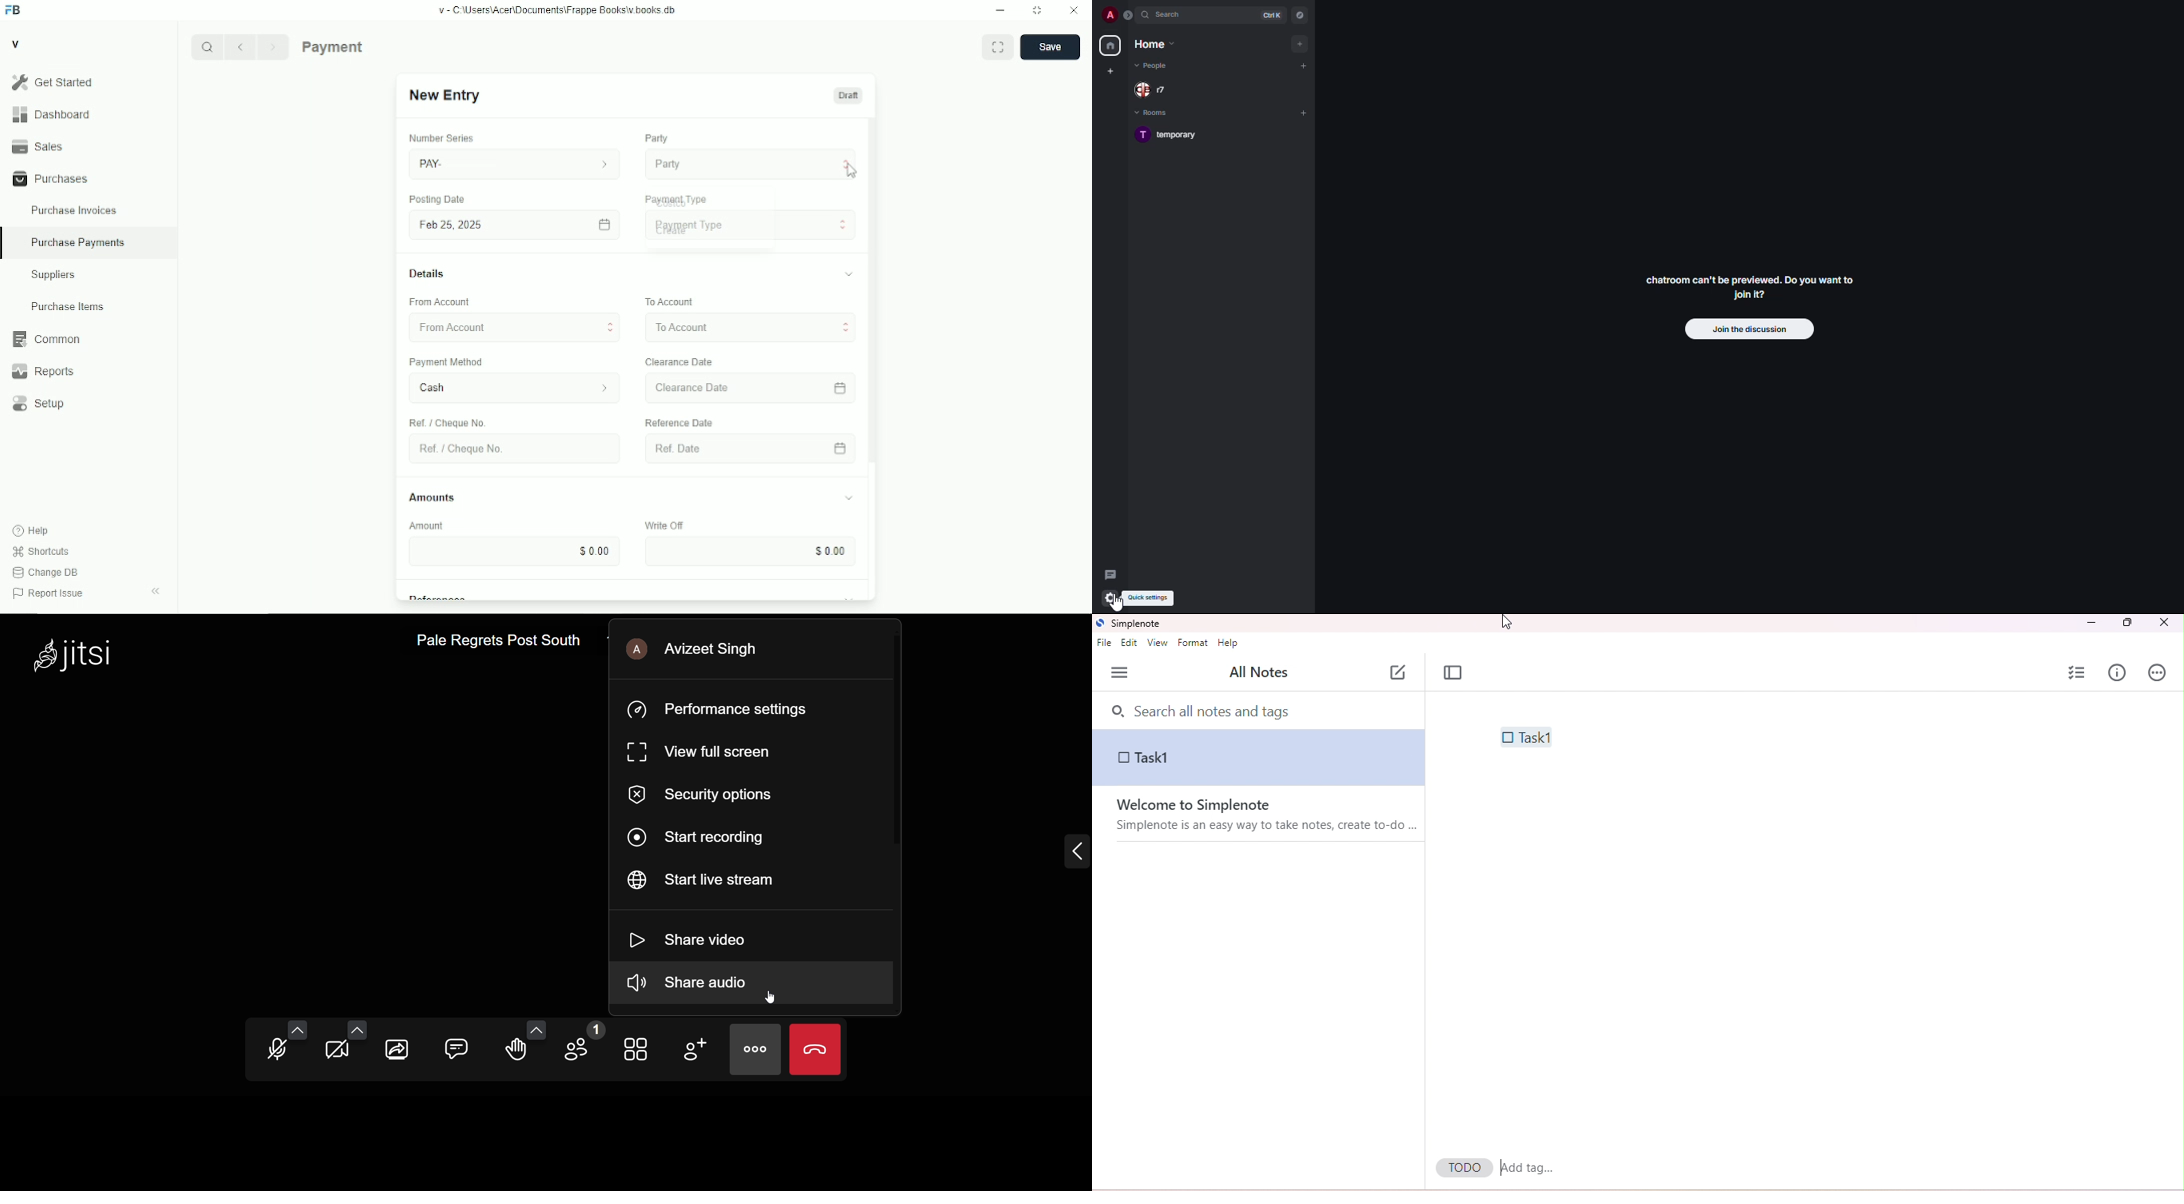  I want to click on New Entry, so click(447, 95).